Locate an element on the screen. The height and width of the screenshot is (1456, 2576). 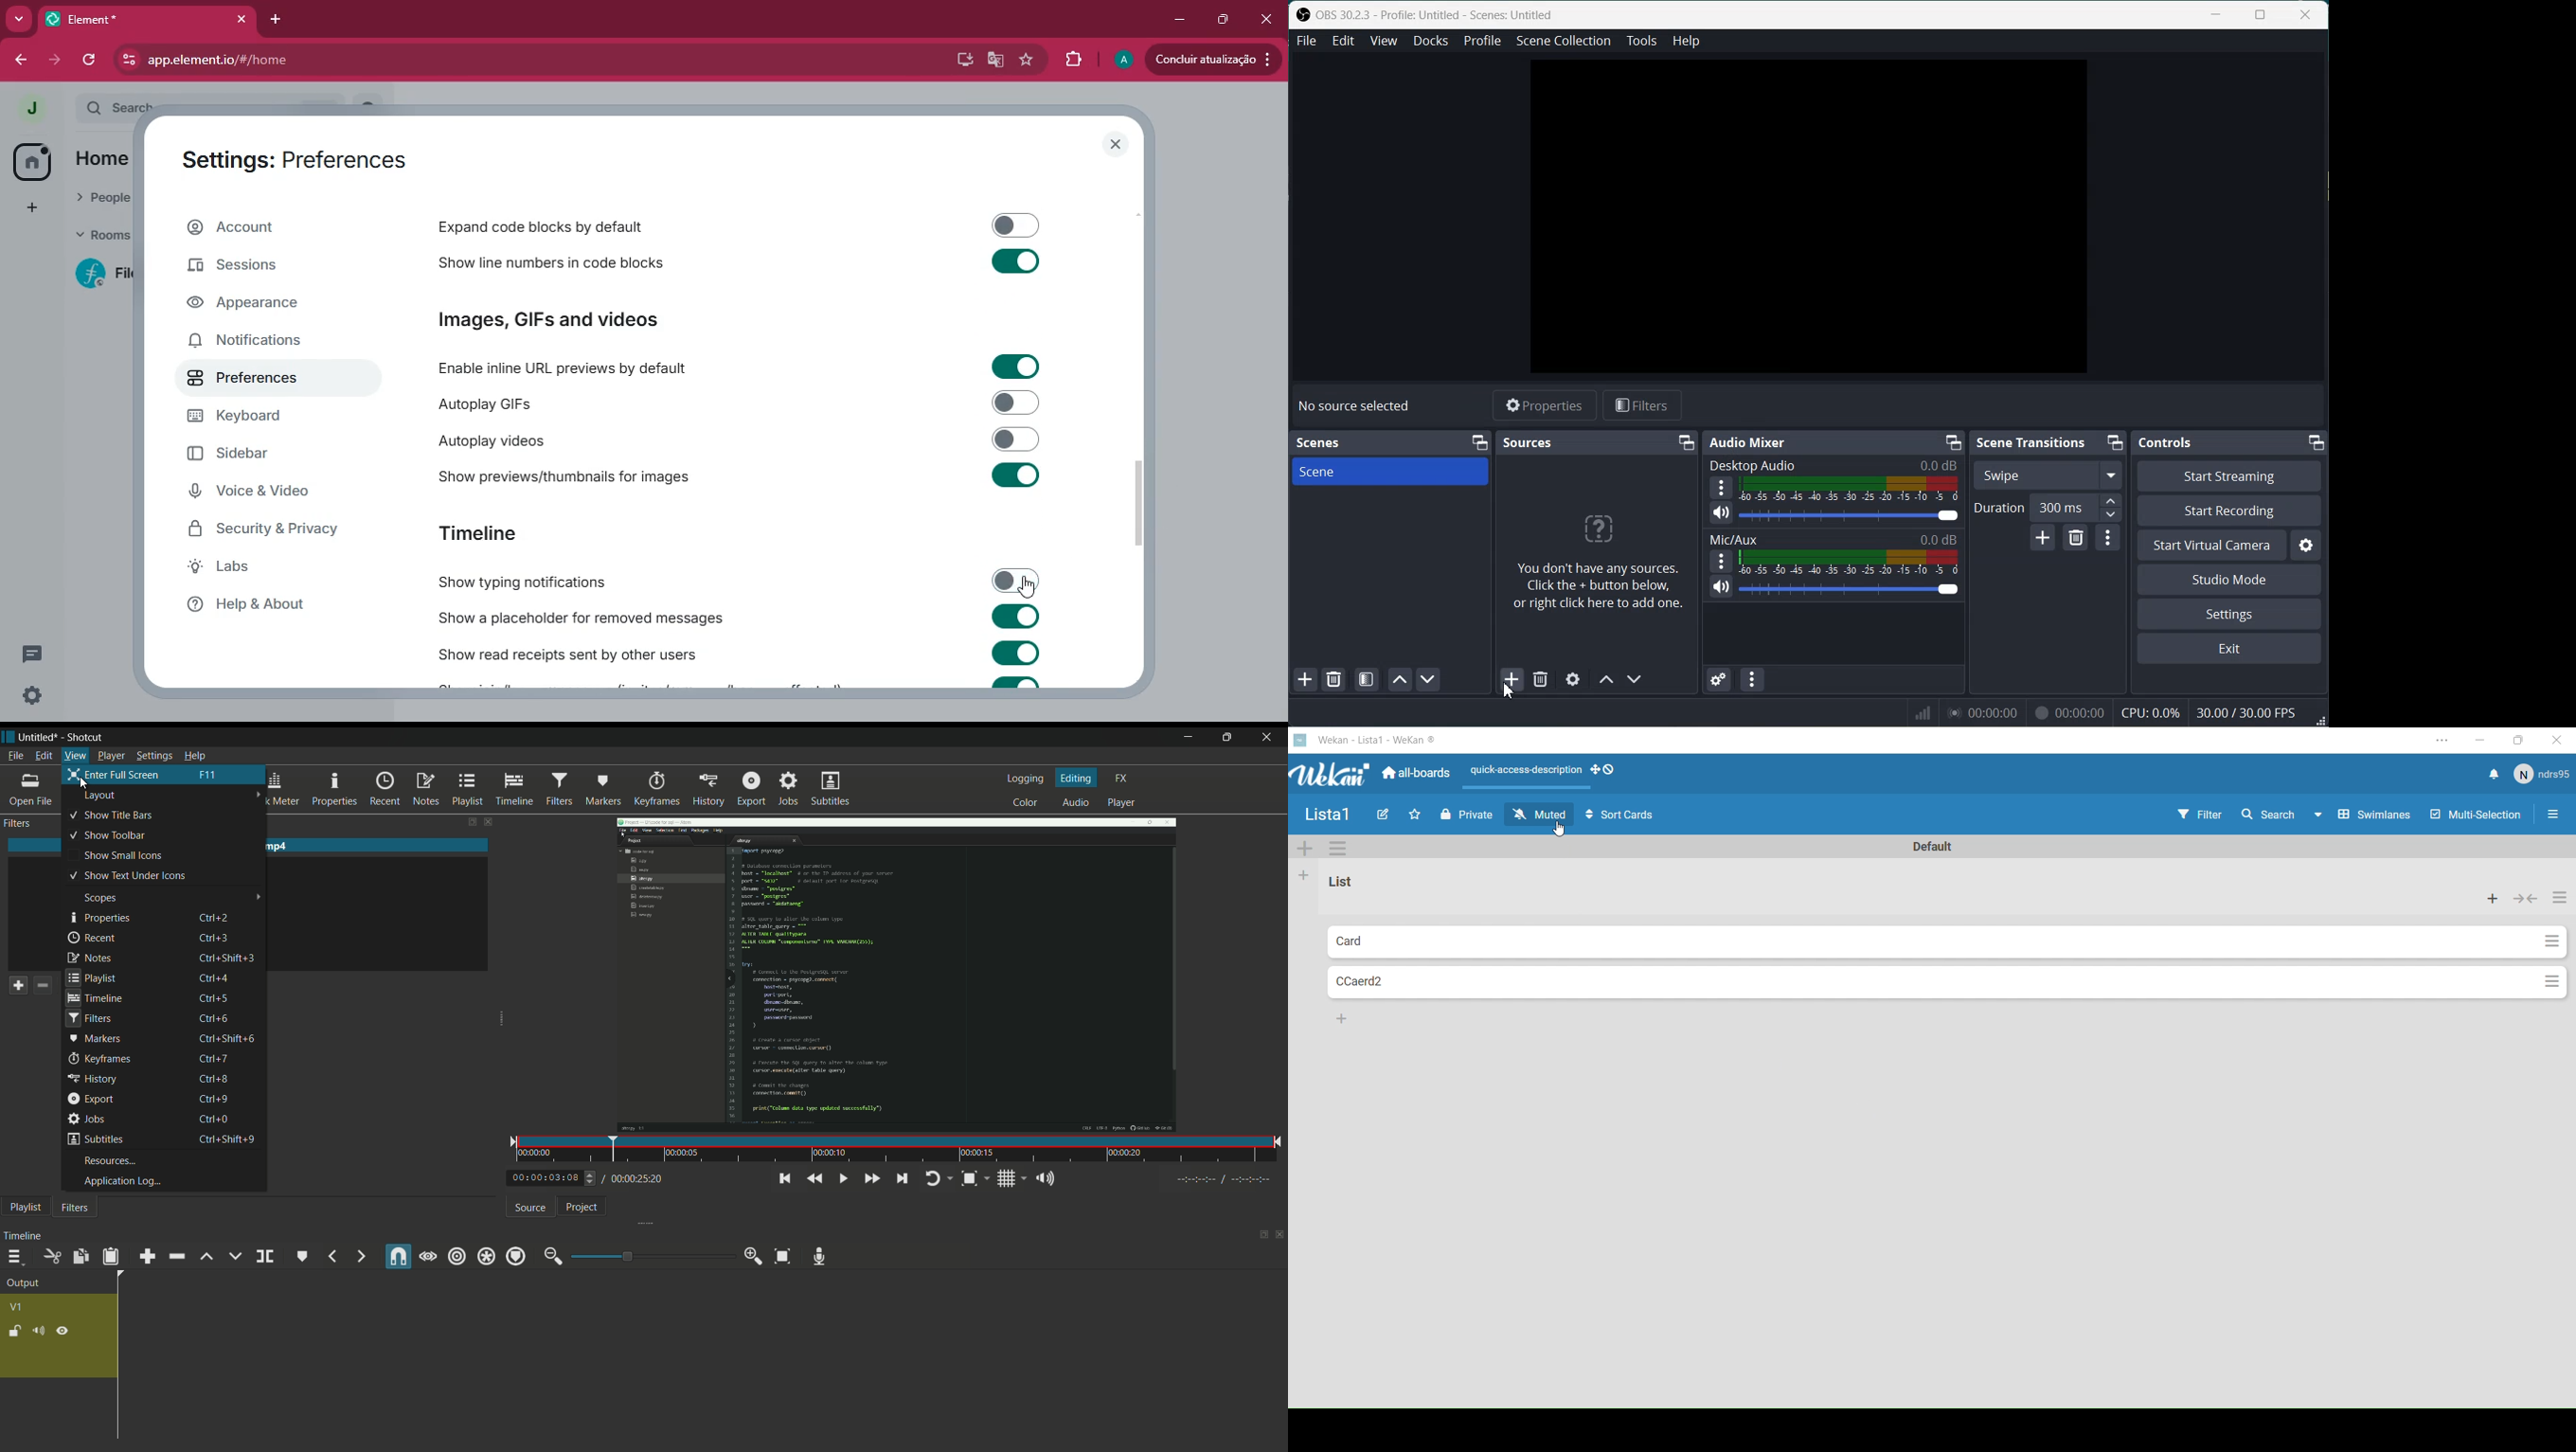
toggle on/off is located at coordinates (1016, 367).